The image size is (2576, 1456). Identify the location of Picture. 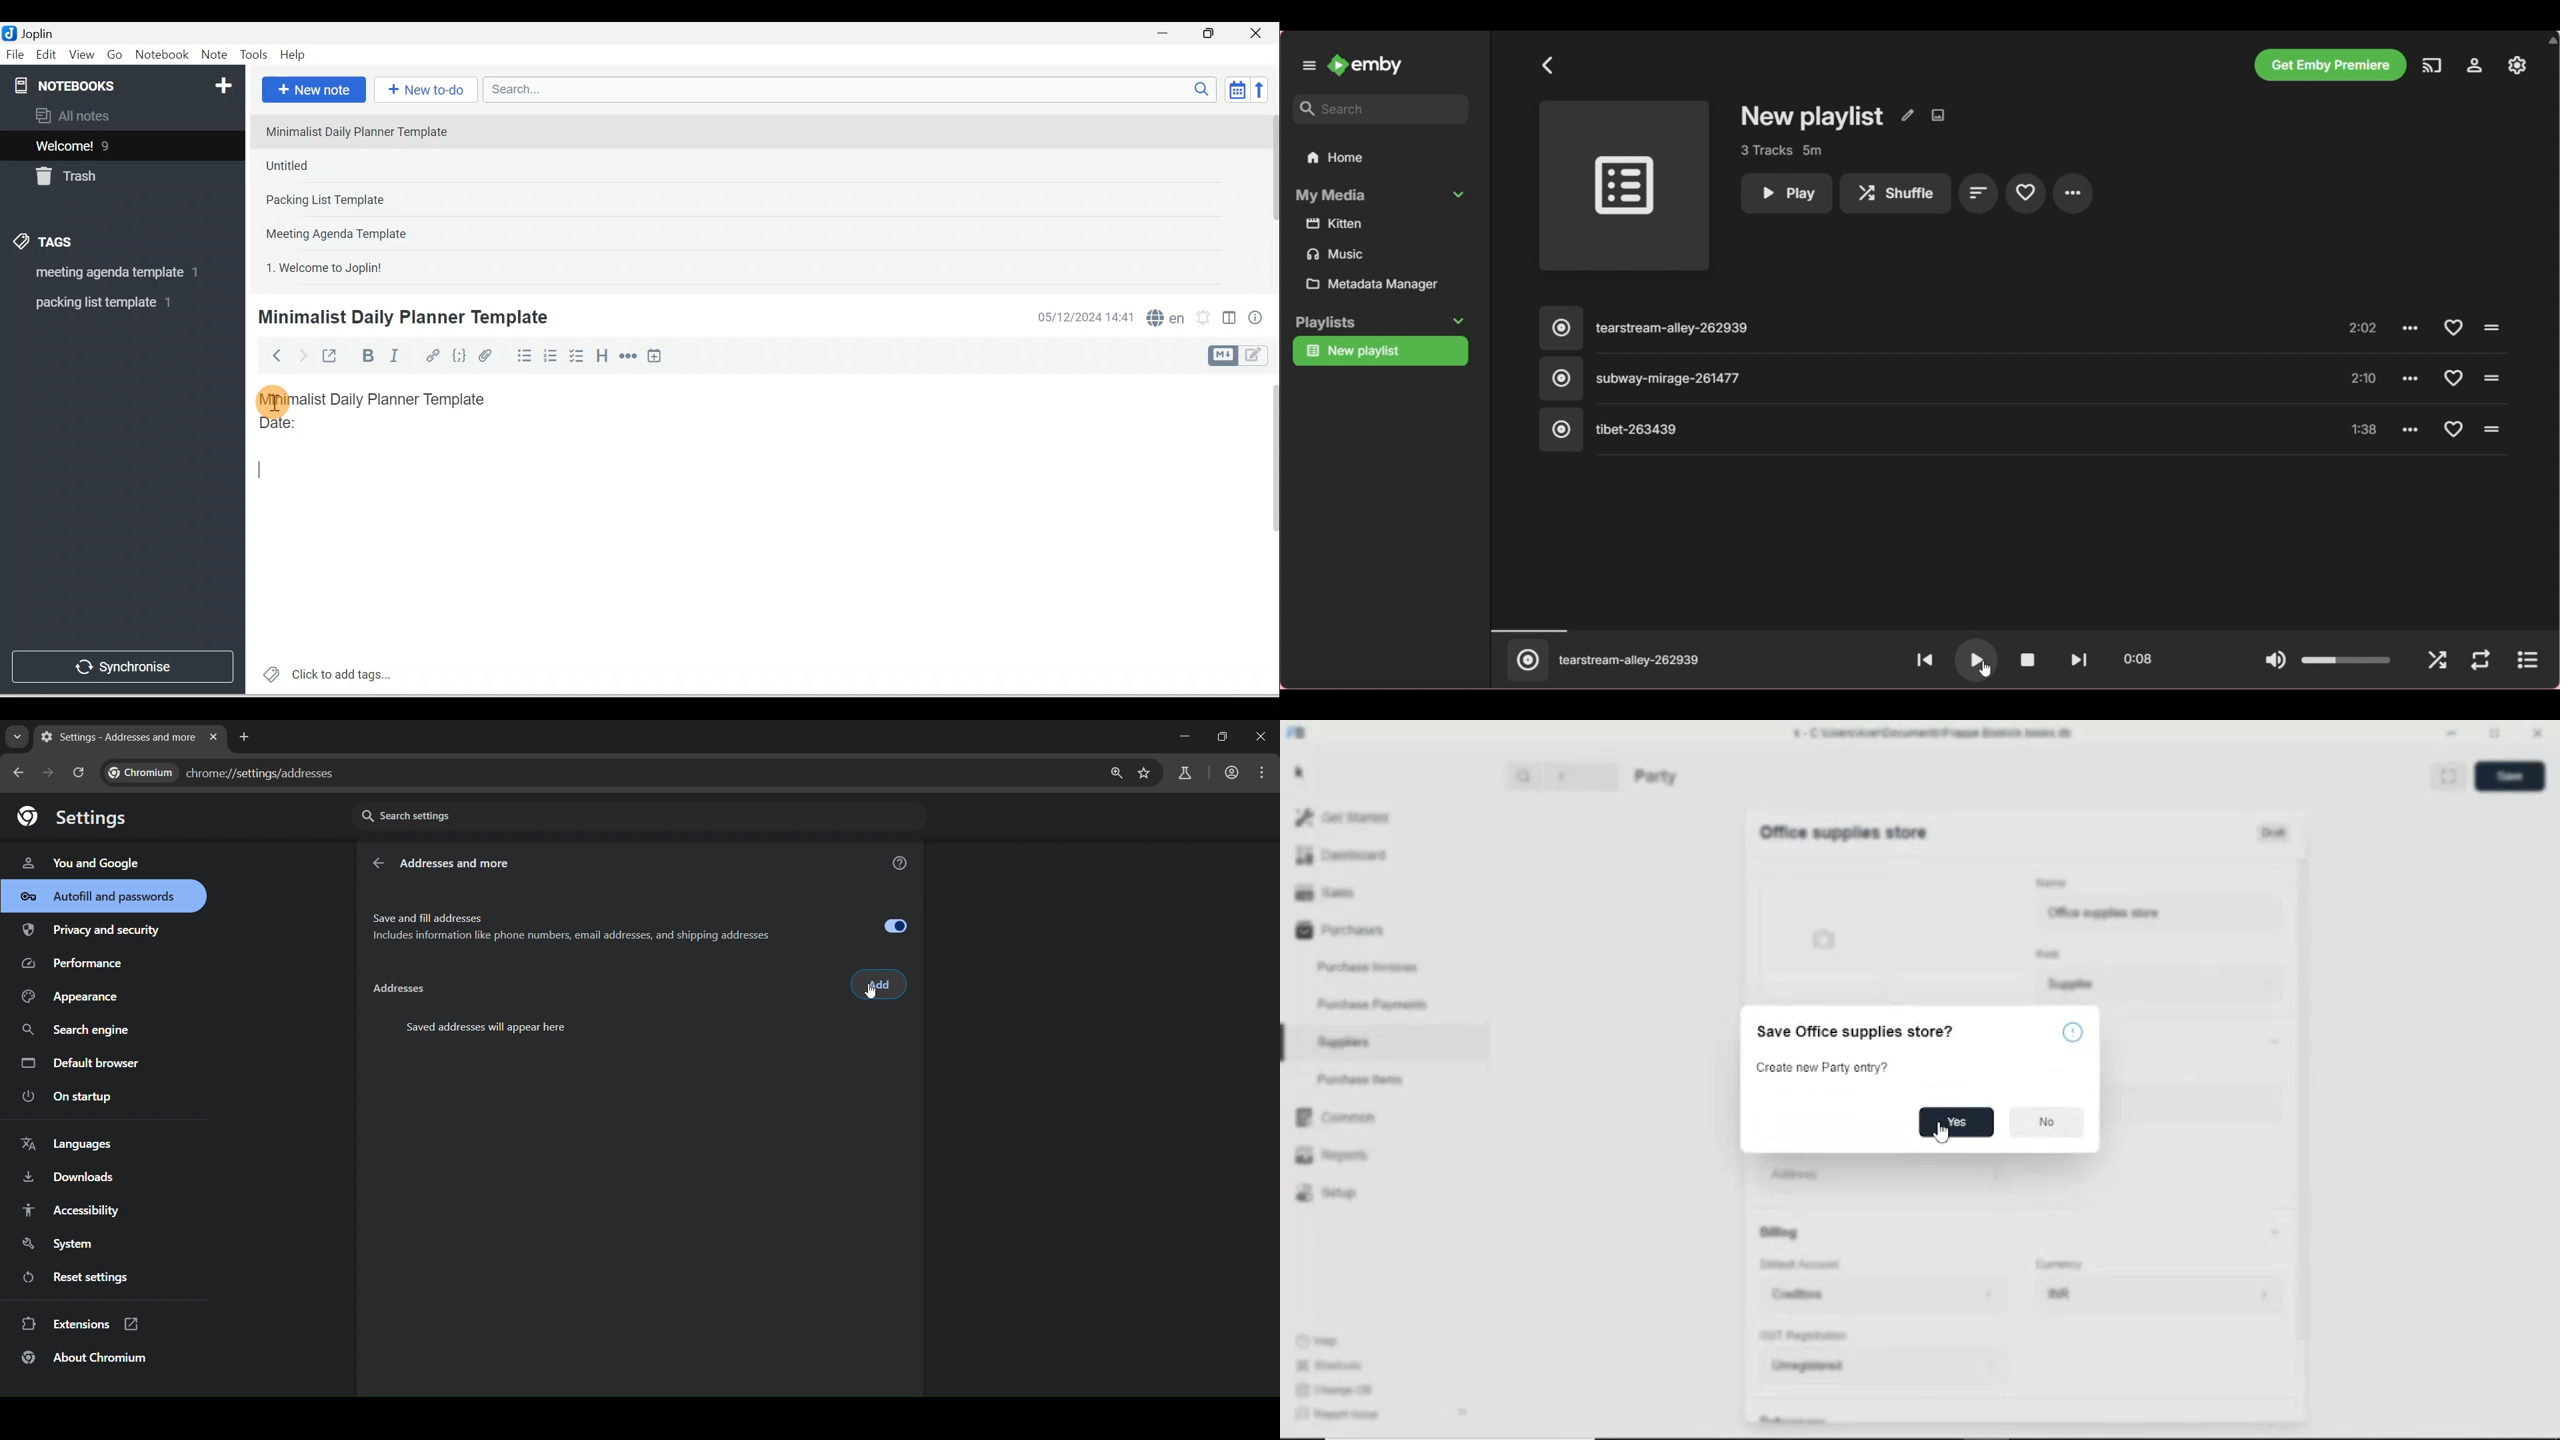
(1822, 943).